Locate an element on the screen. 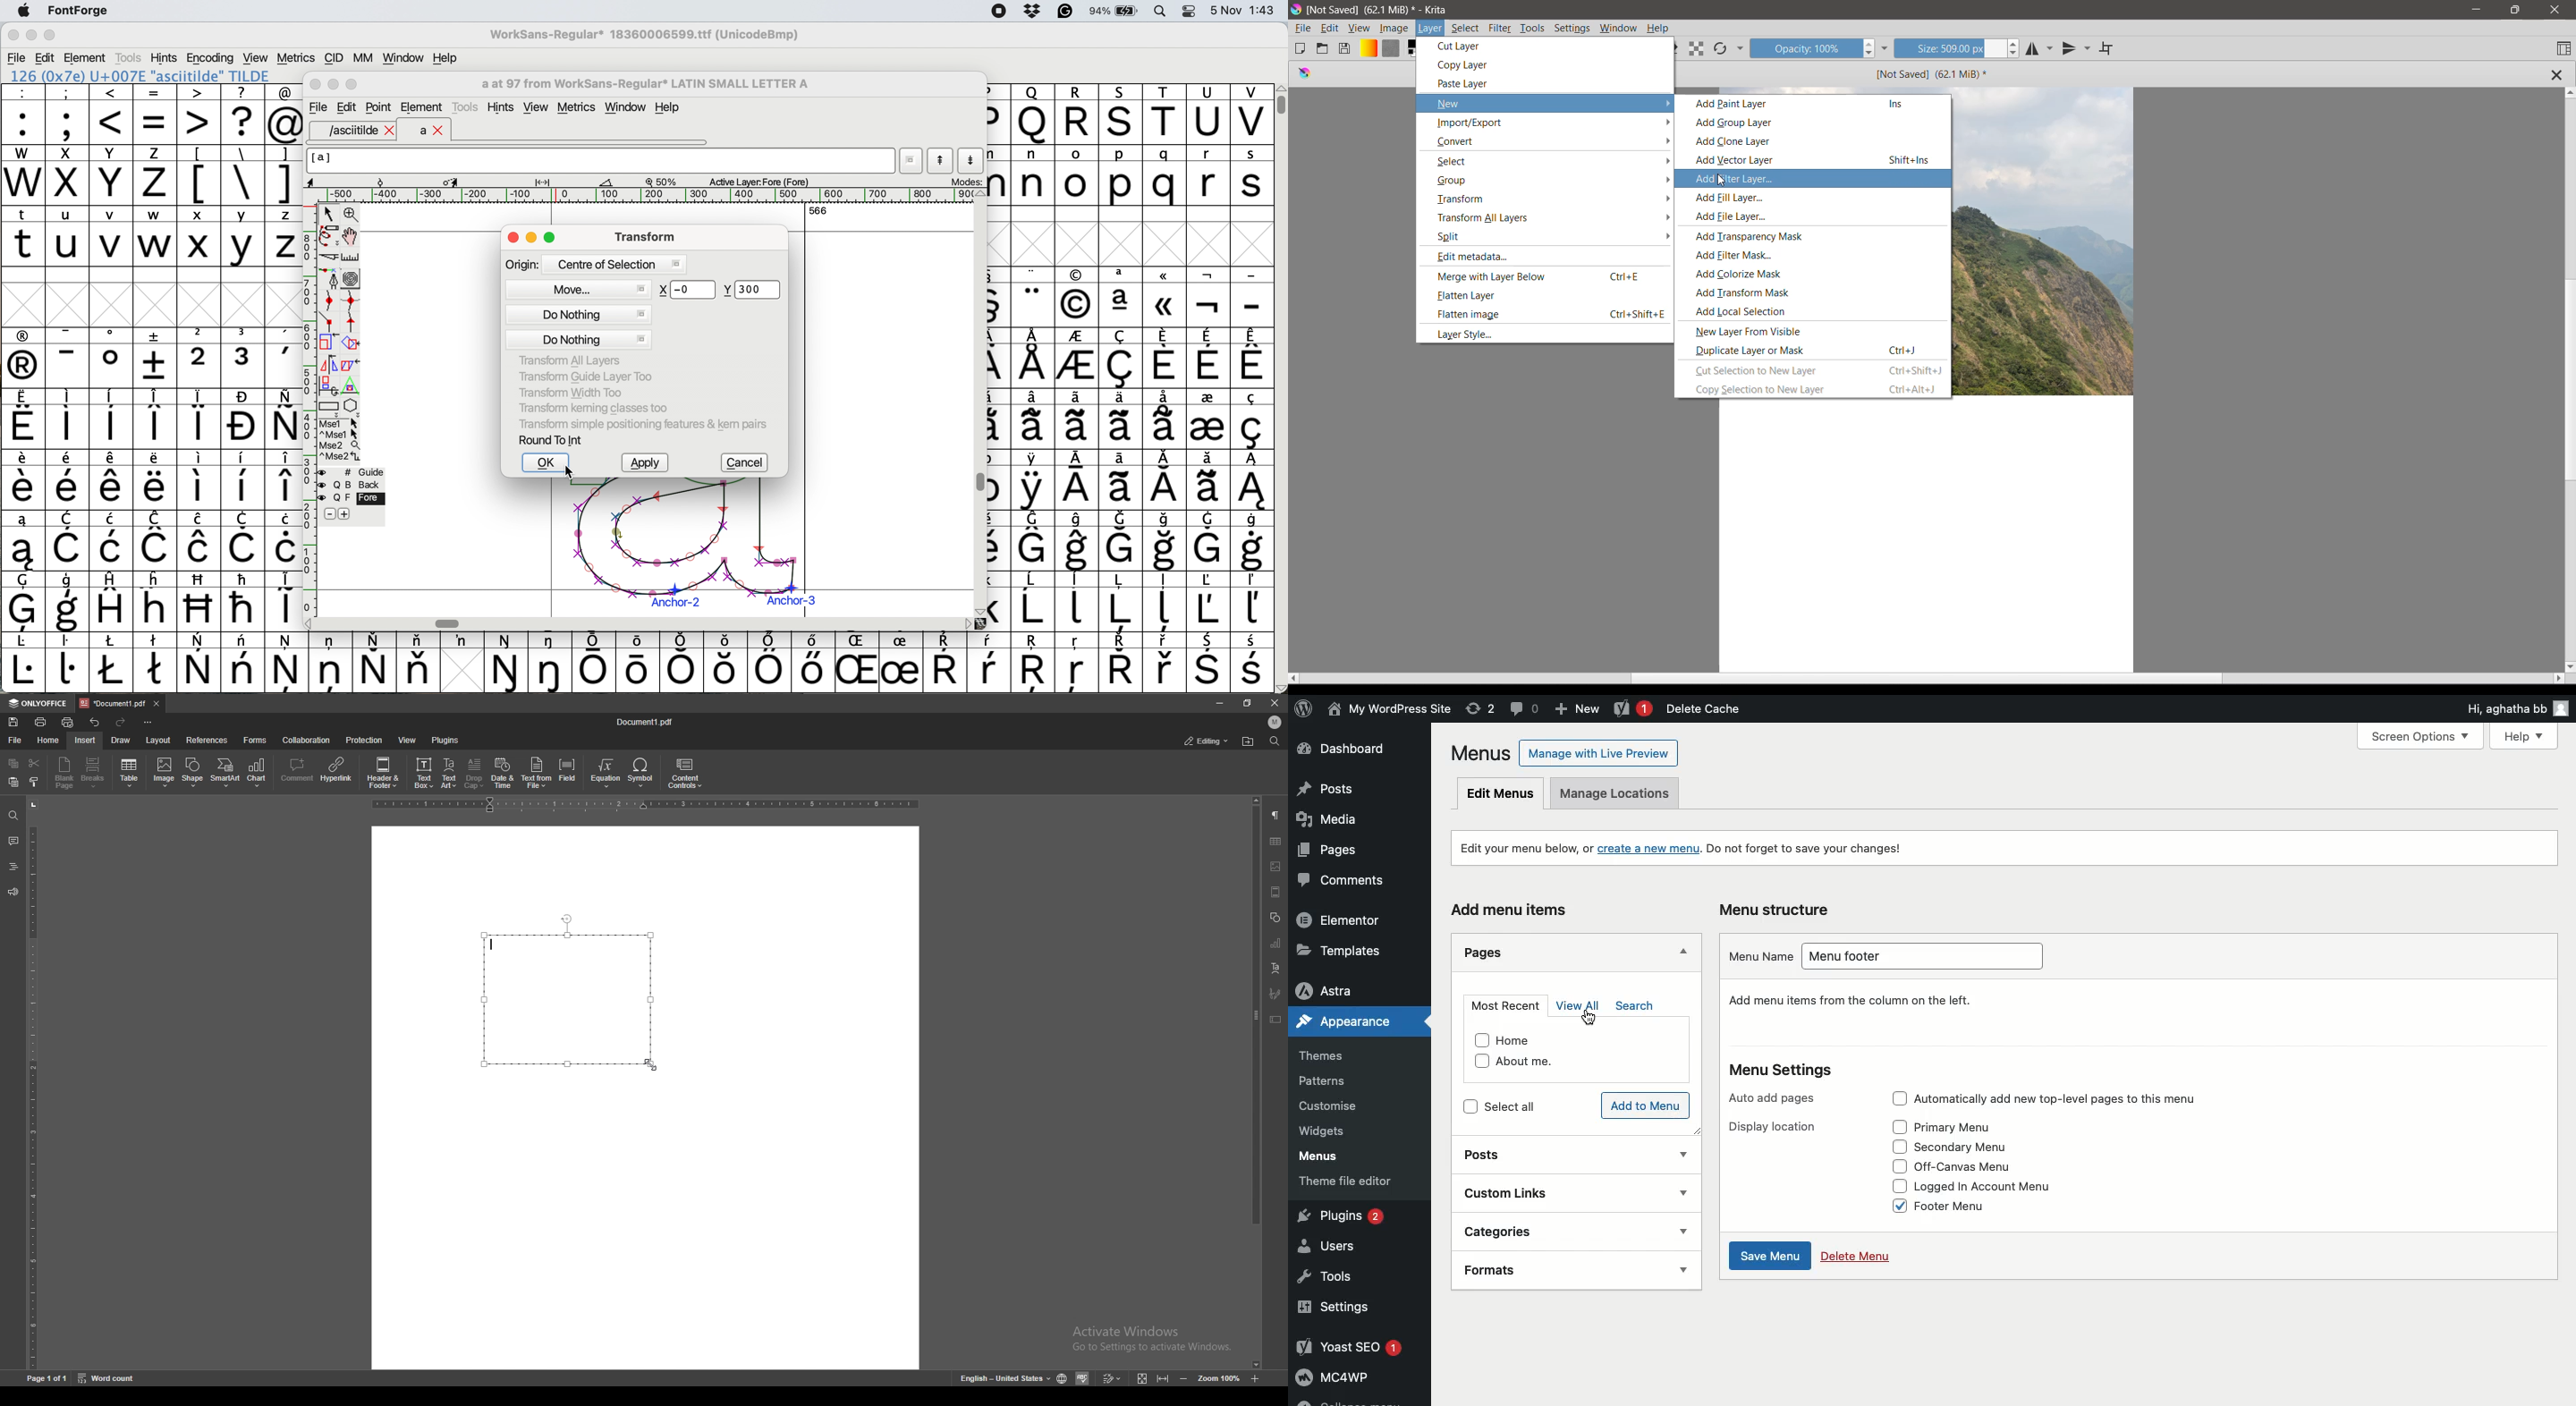 The image size is (2576, 1428). chart is located at coordinates (1275, 943).